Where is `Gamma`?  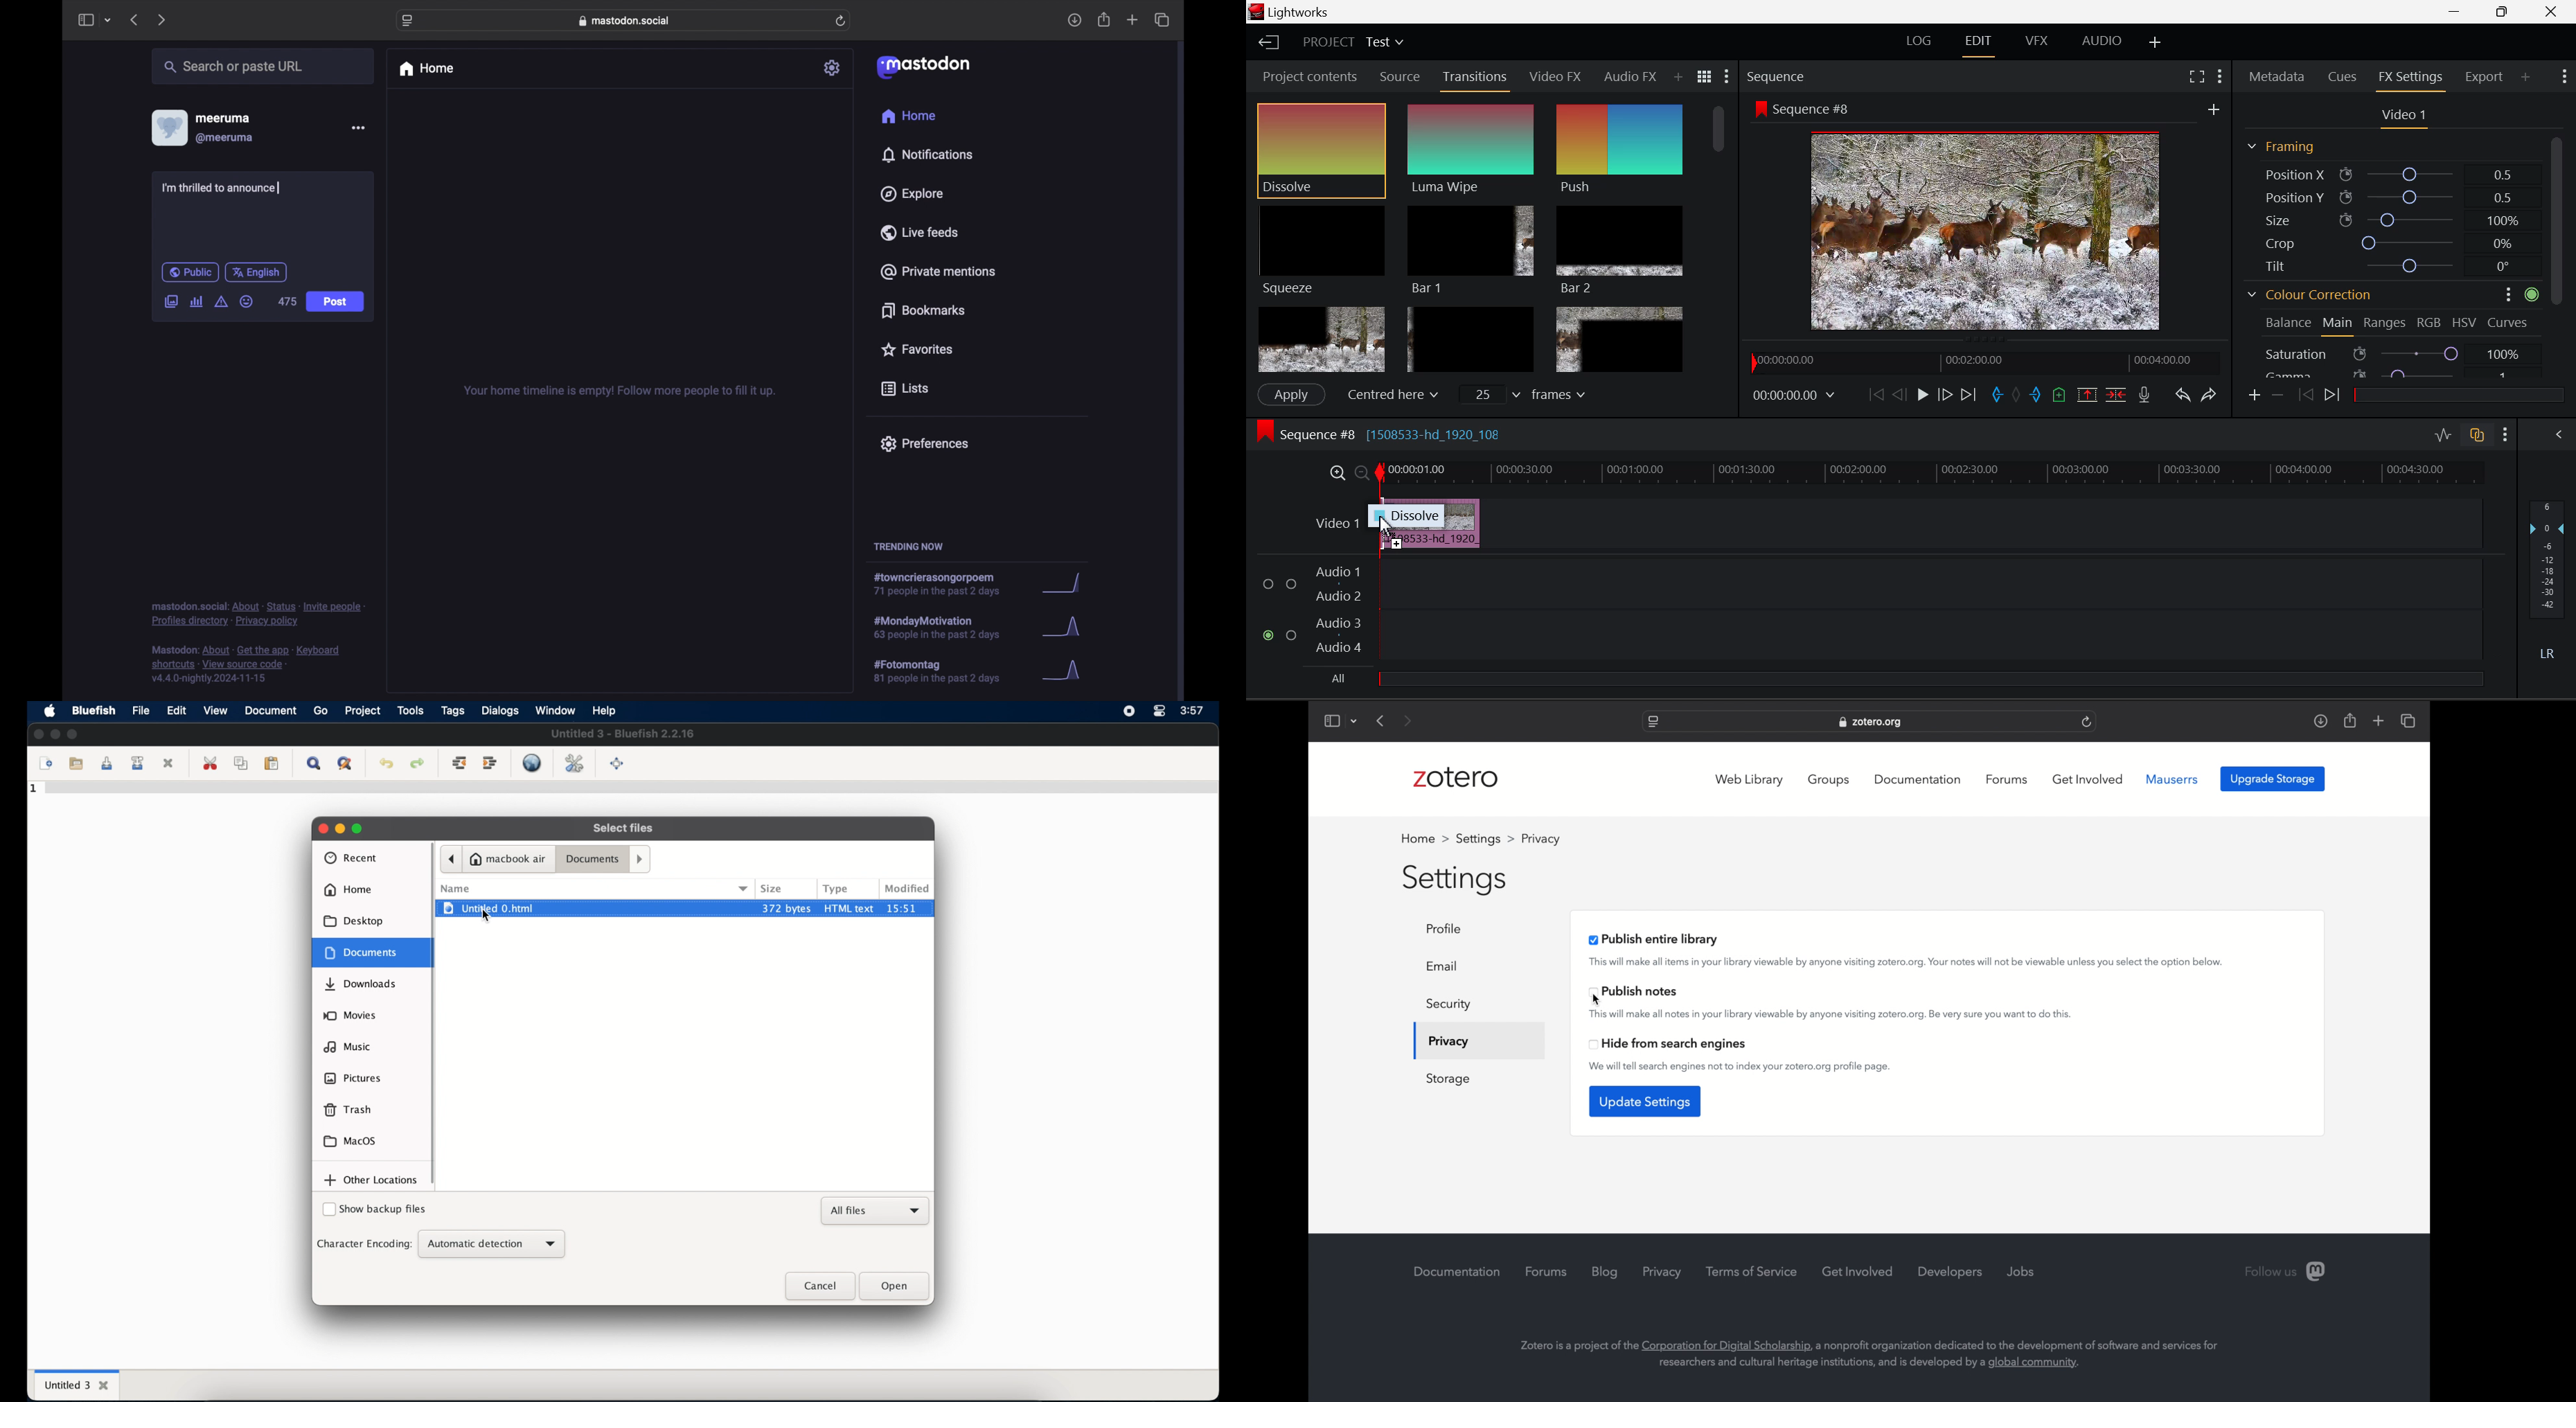 Gamma is located at coordinates (2388, 373).